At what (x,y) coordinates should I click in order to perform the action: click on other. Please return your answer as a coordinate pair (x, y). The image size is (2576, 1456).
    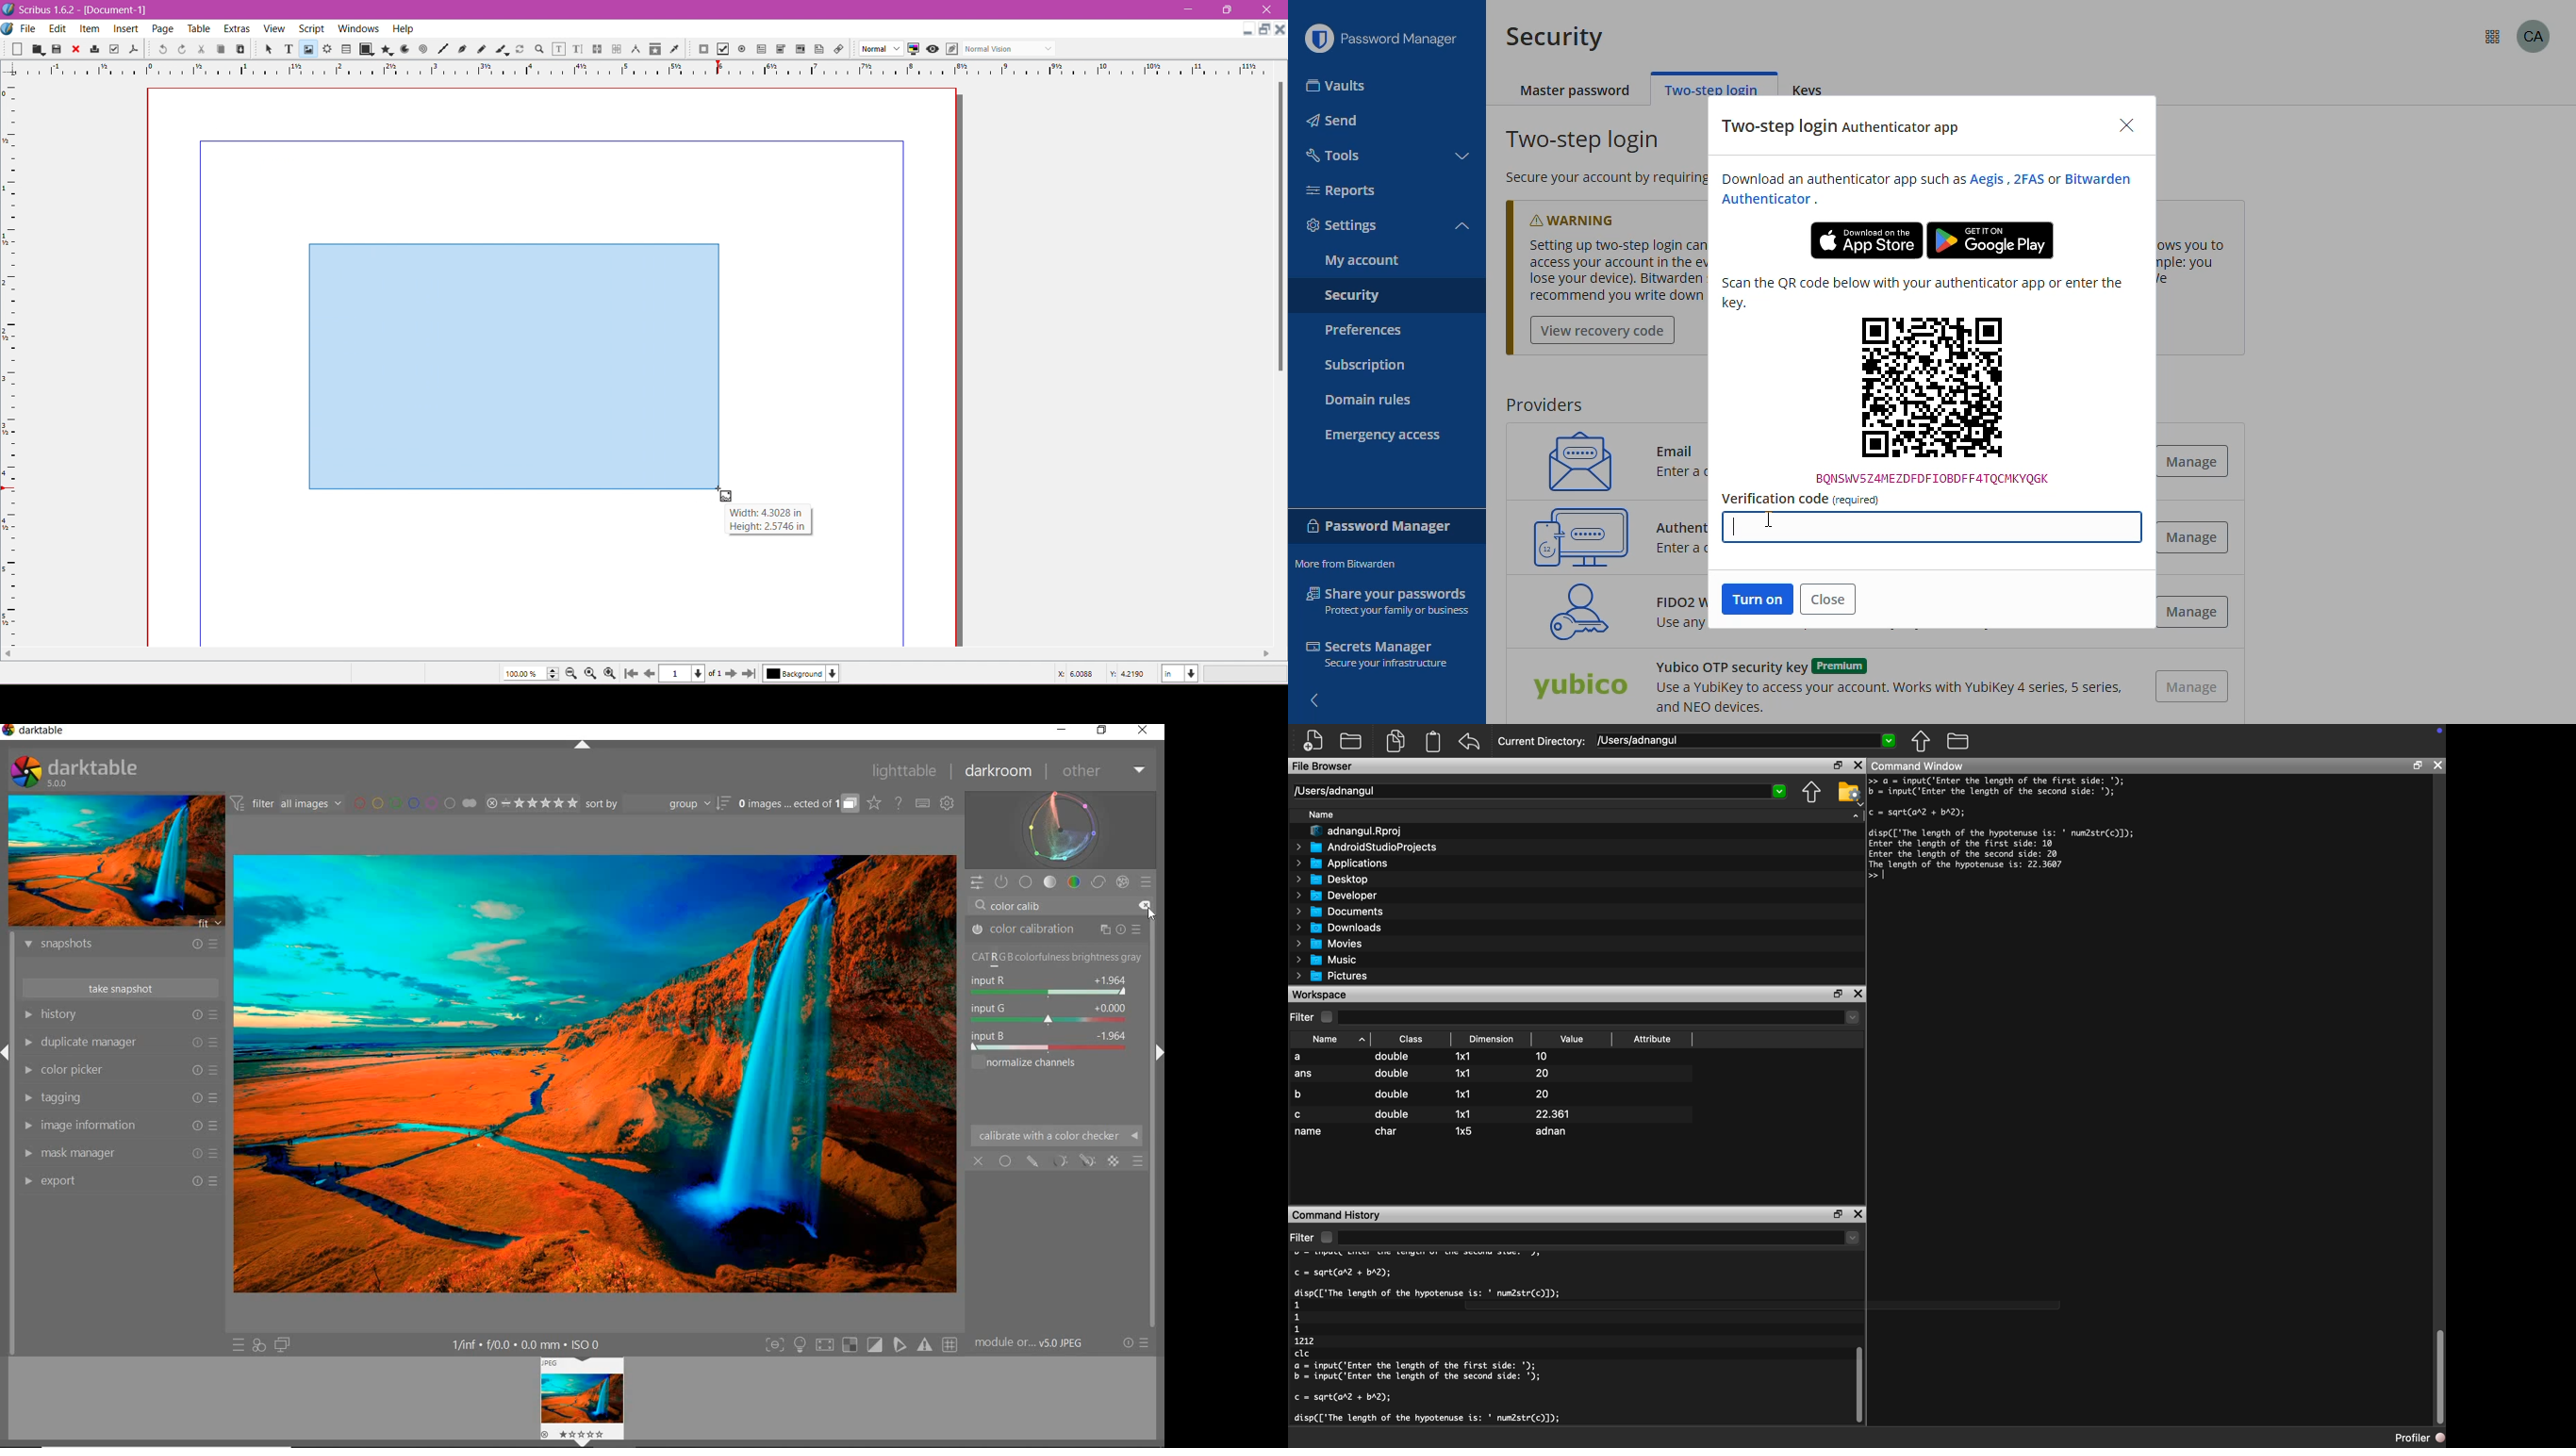
    Looking at the image, I should click on (1101, 770).